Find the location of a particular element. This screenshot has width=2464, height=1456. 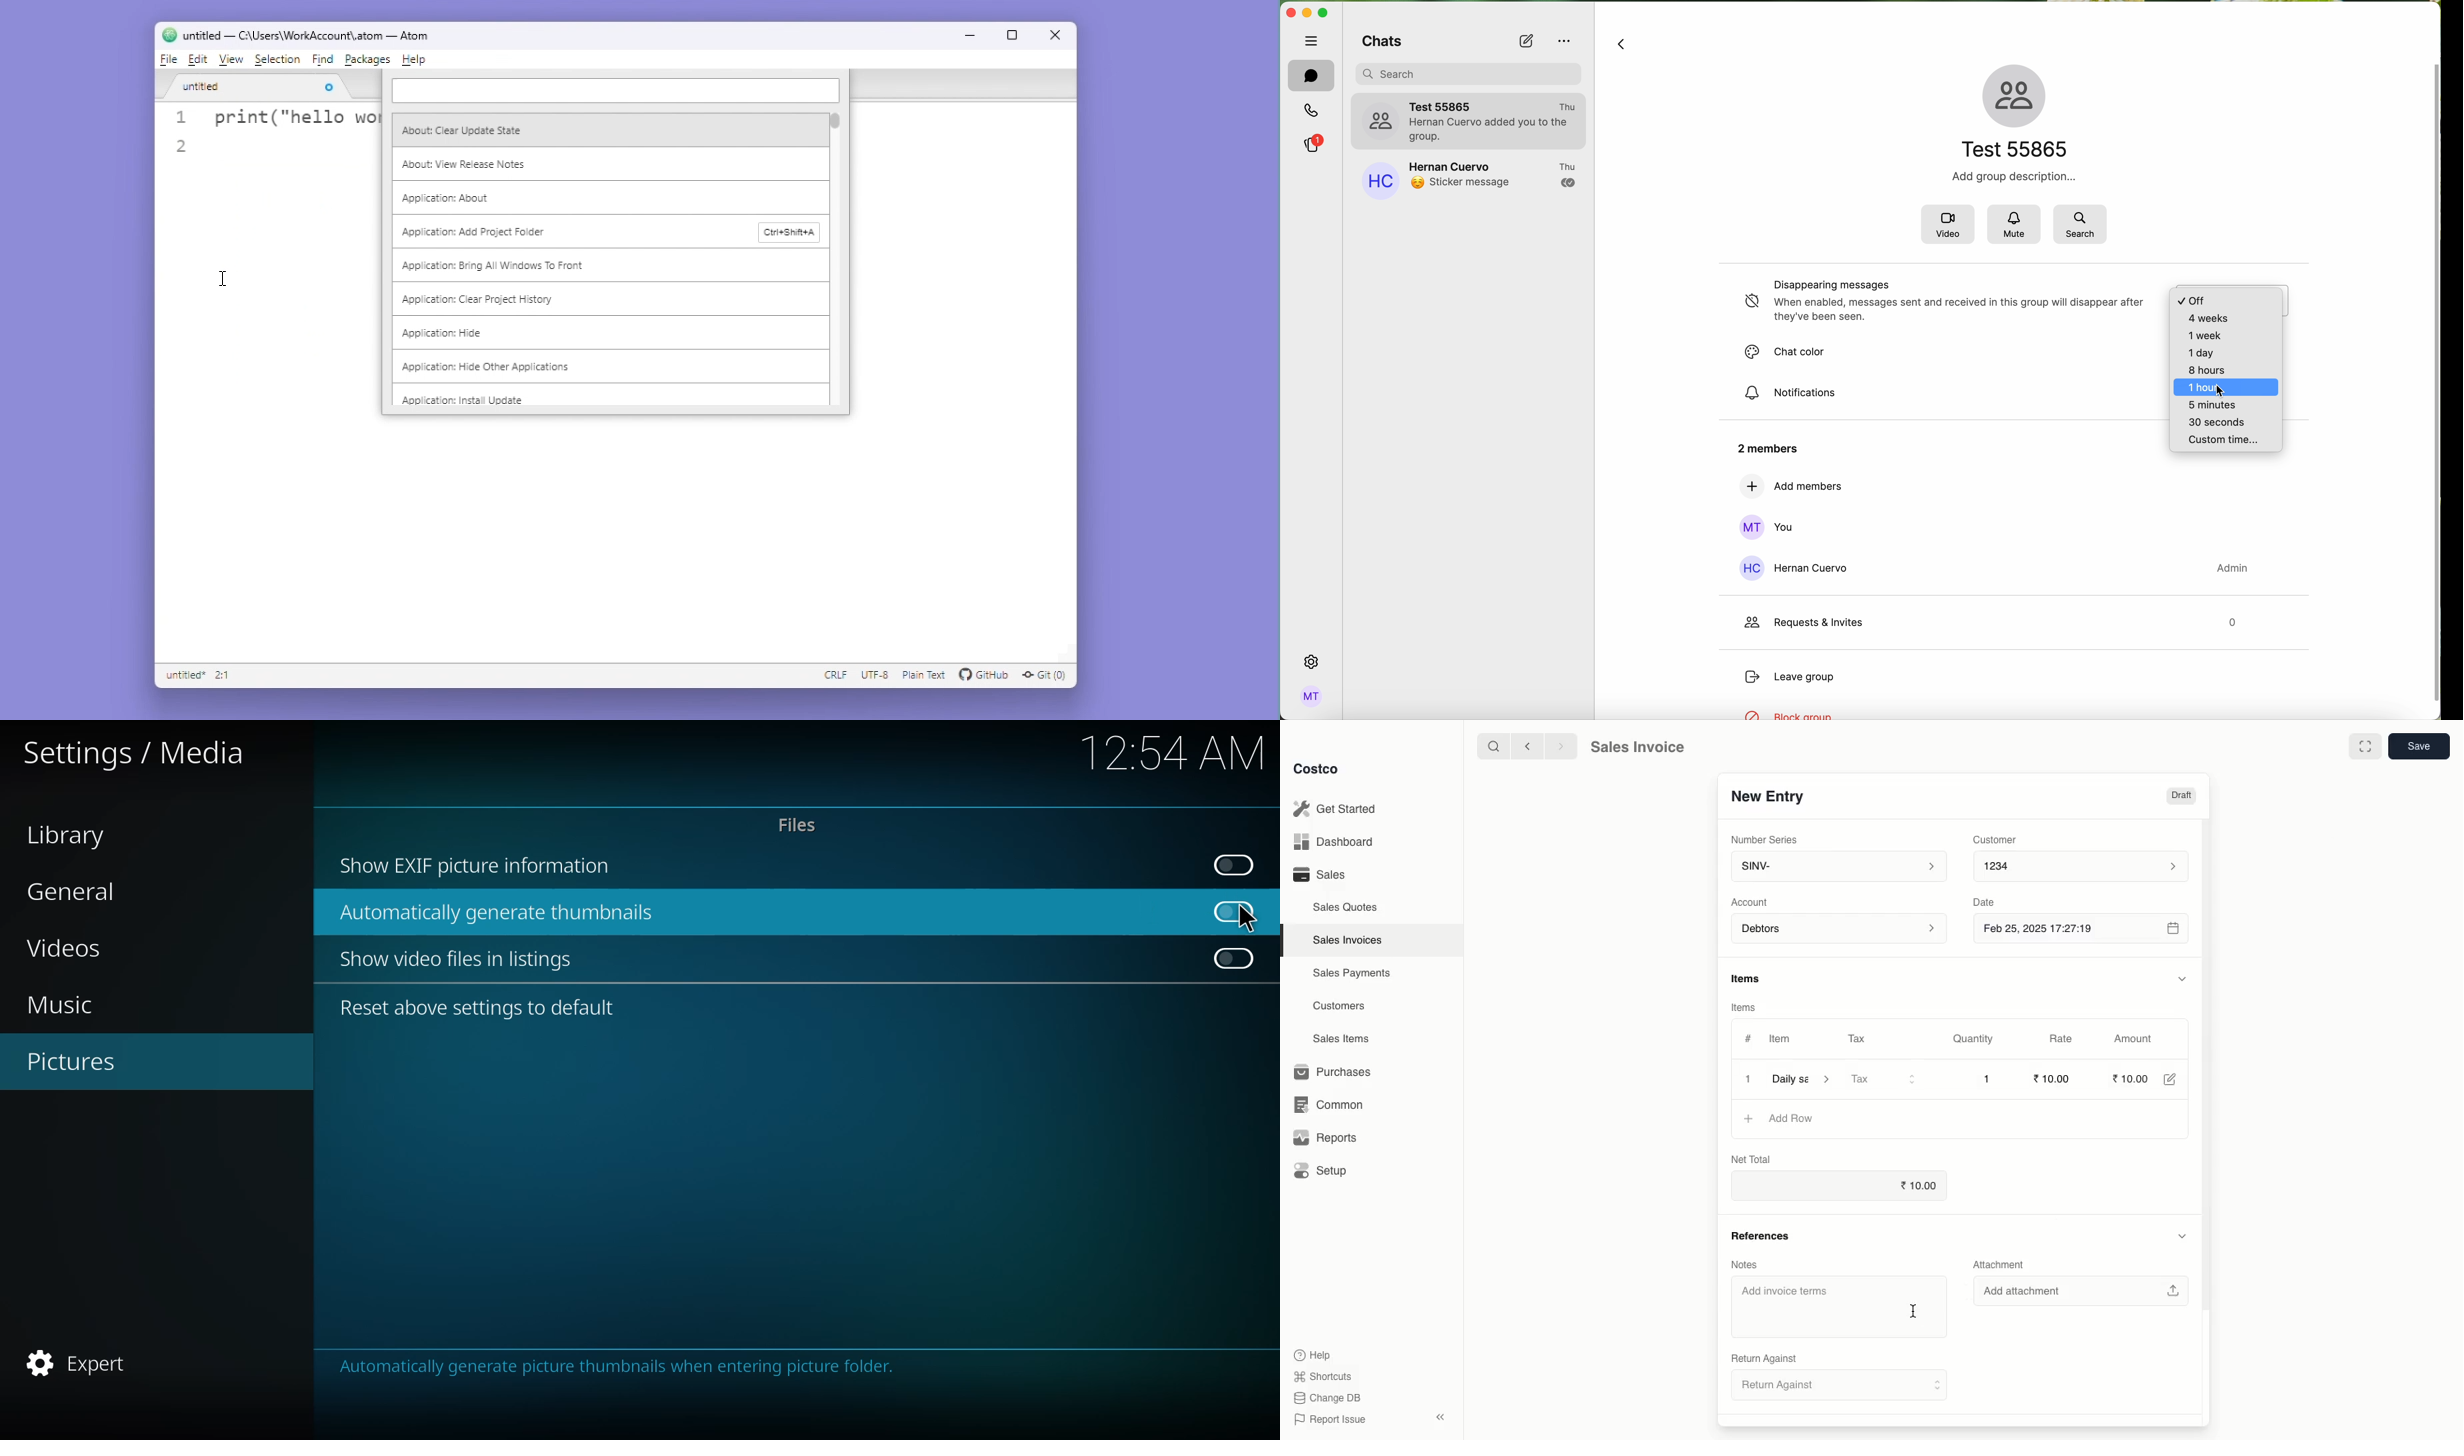

time is located at coordinates (1176, 753).